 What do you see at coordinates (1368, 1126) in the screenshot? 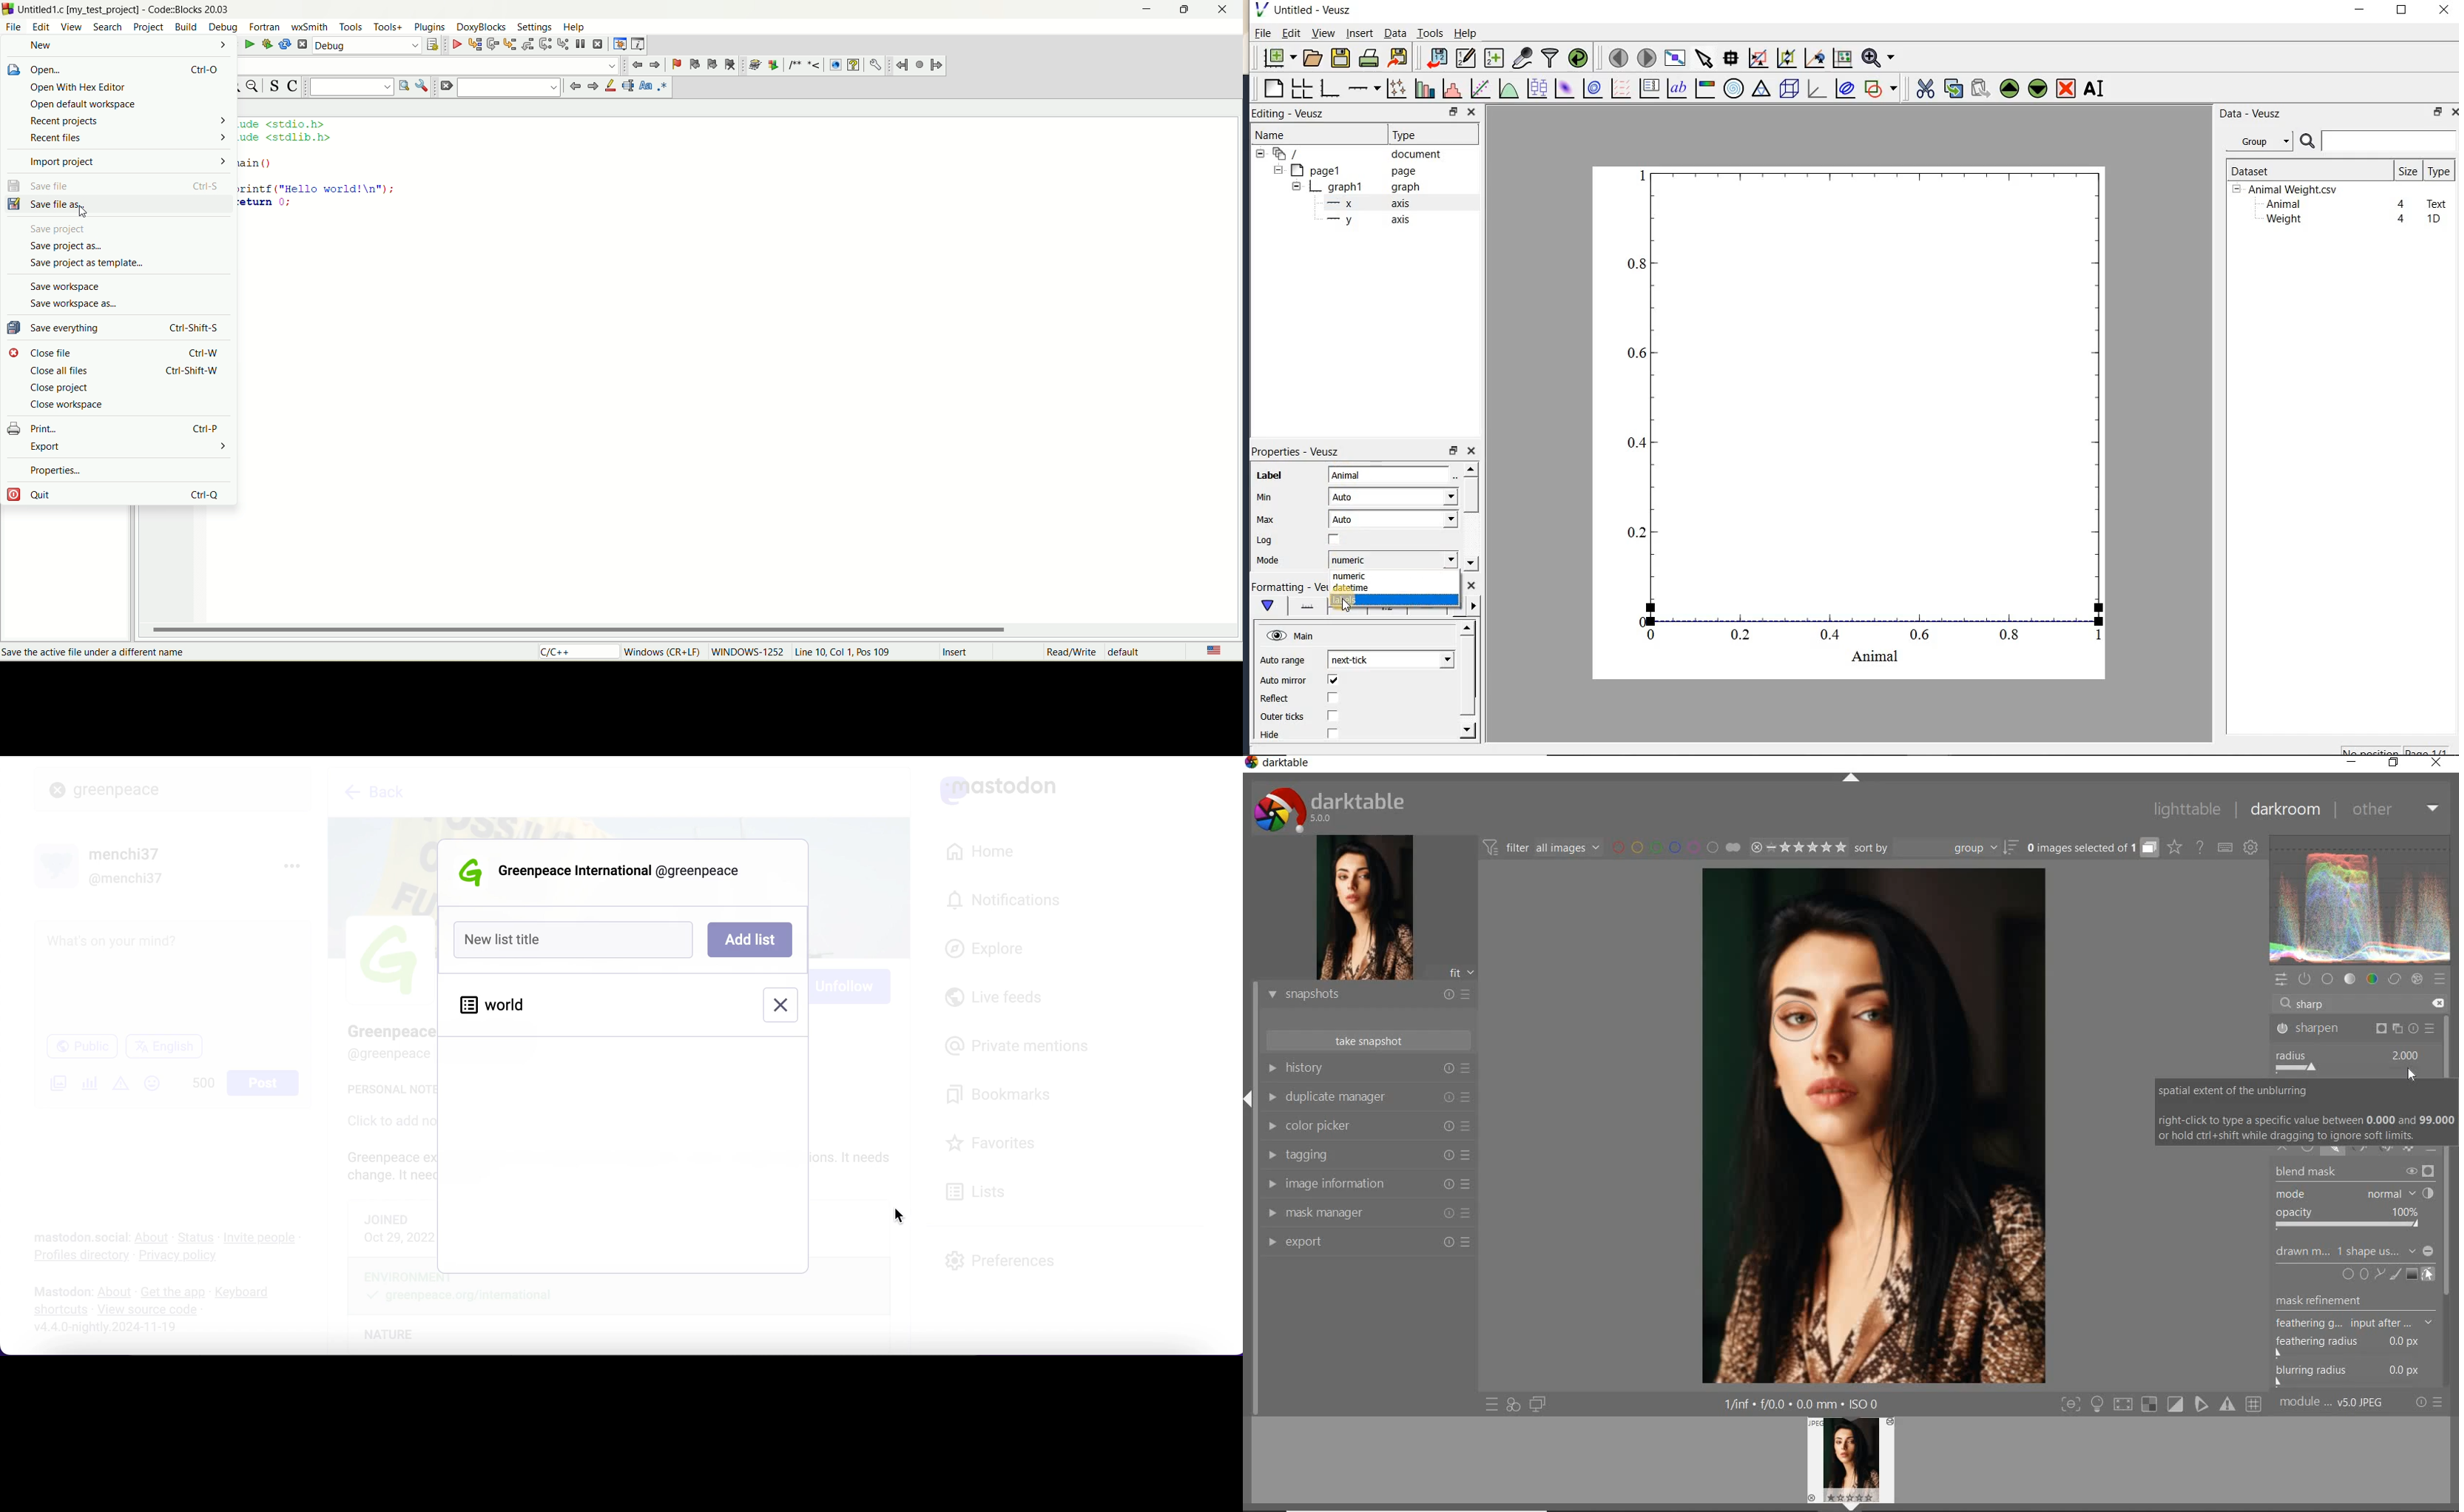
I see `color picker` at bounding box center [1368, 1126].